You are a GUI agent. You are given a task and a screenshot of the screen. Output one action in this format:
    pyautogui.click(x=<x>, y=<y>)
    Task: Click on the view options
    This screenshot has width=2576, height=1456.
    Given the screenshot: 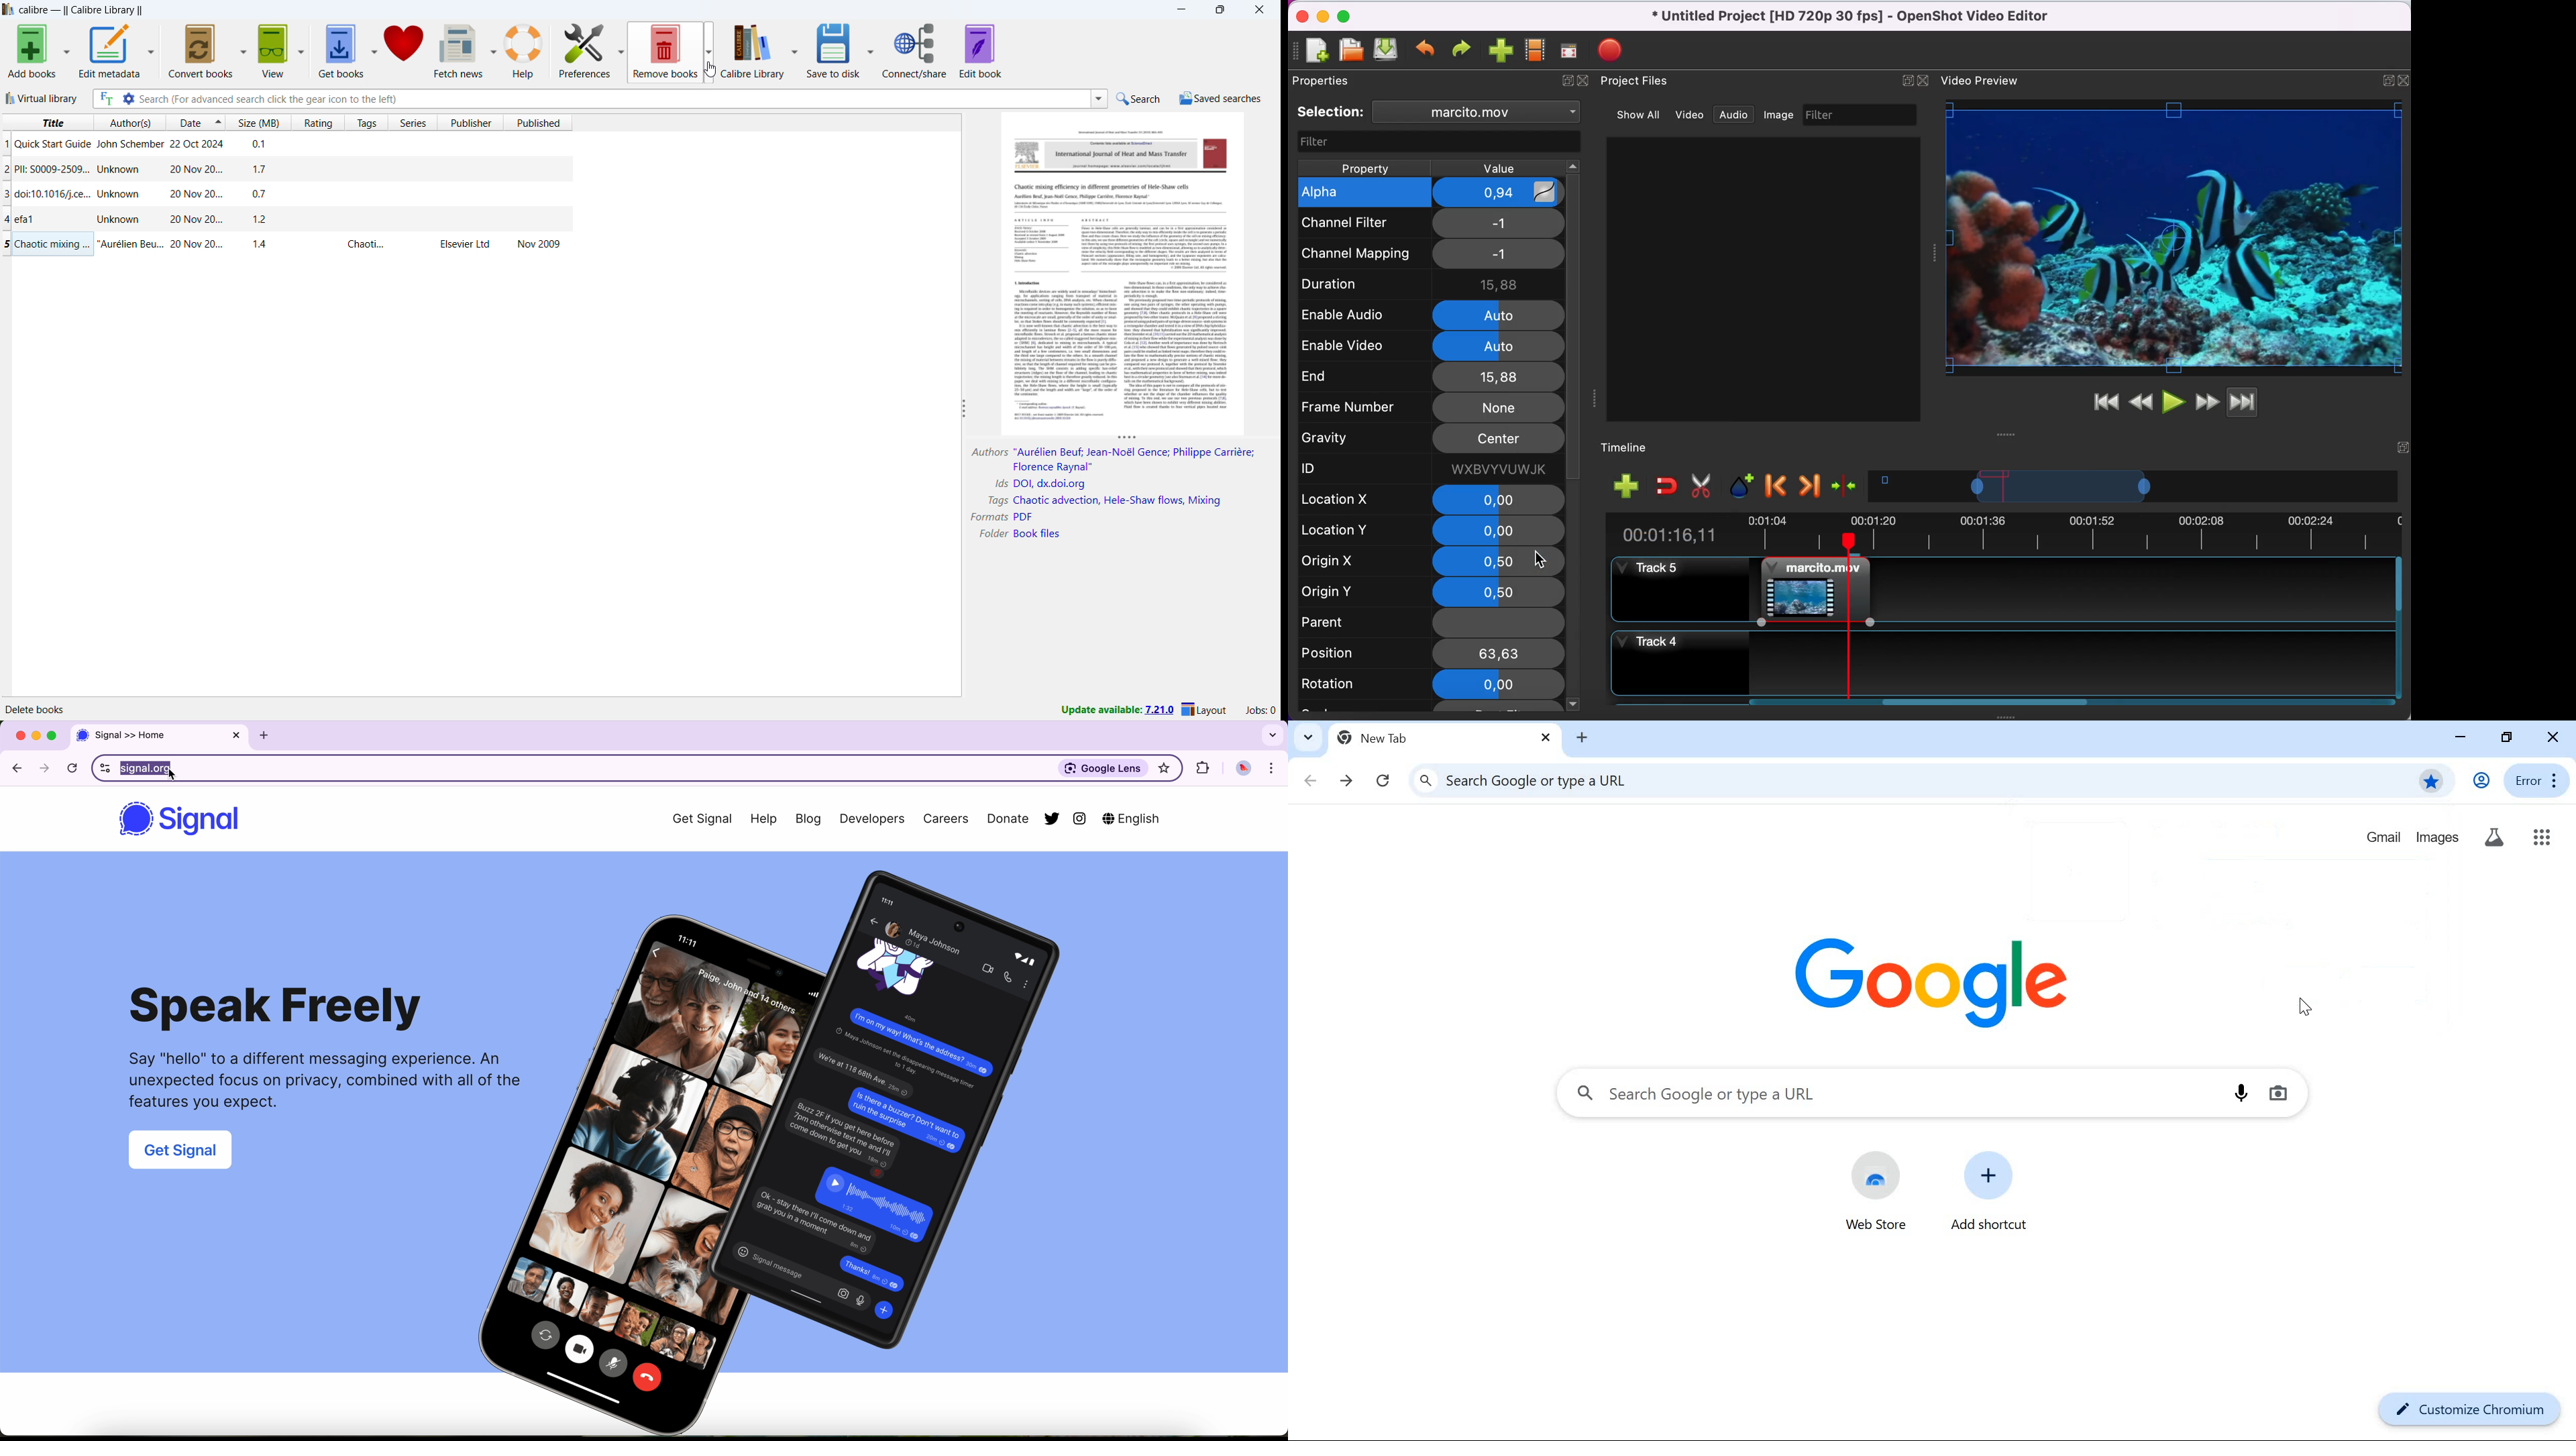 What is the action you would take?
    pyautogui.click(x=301, y=50)
    